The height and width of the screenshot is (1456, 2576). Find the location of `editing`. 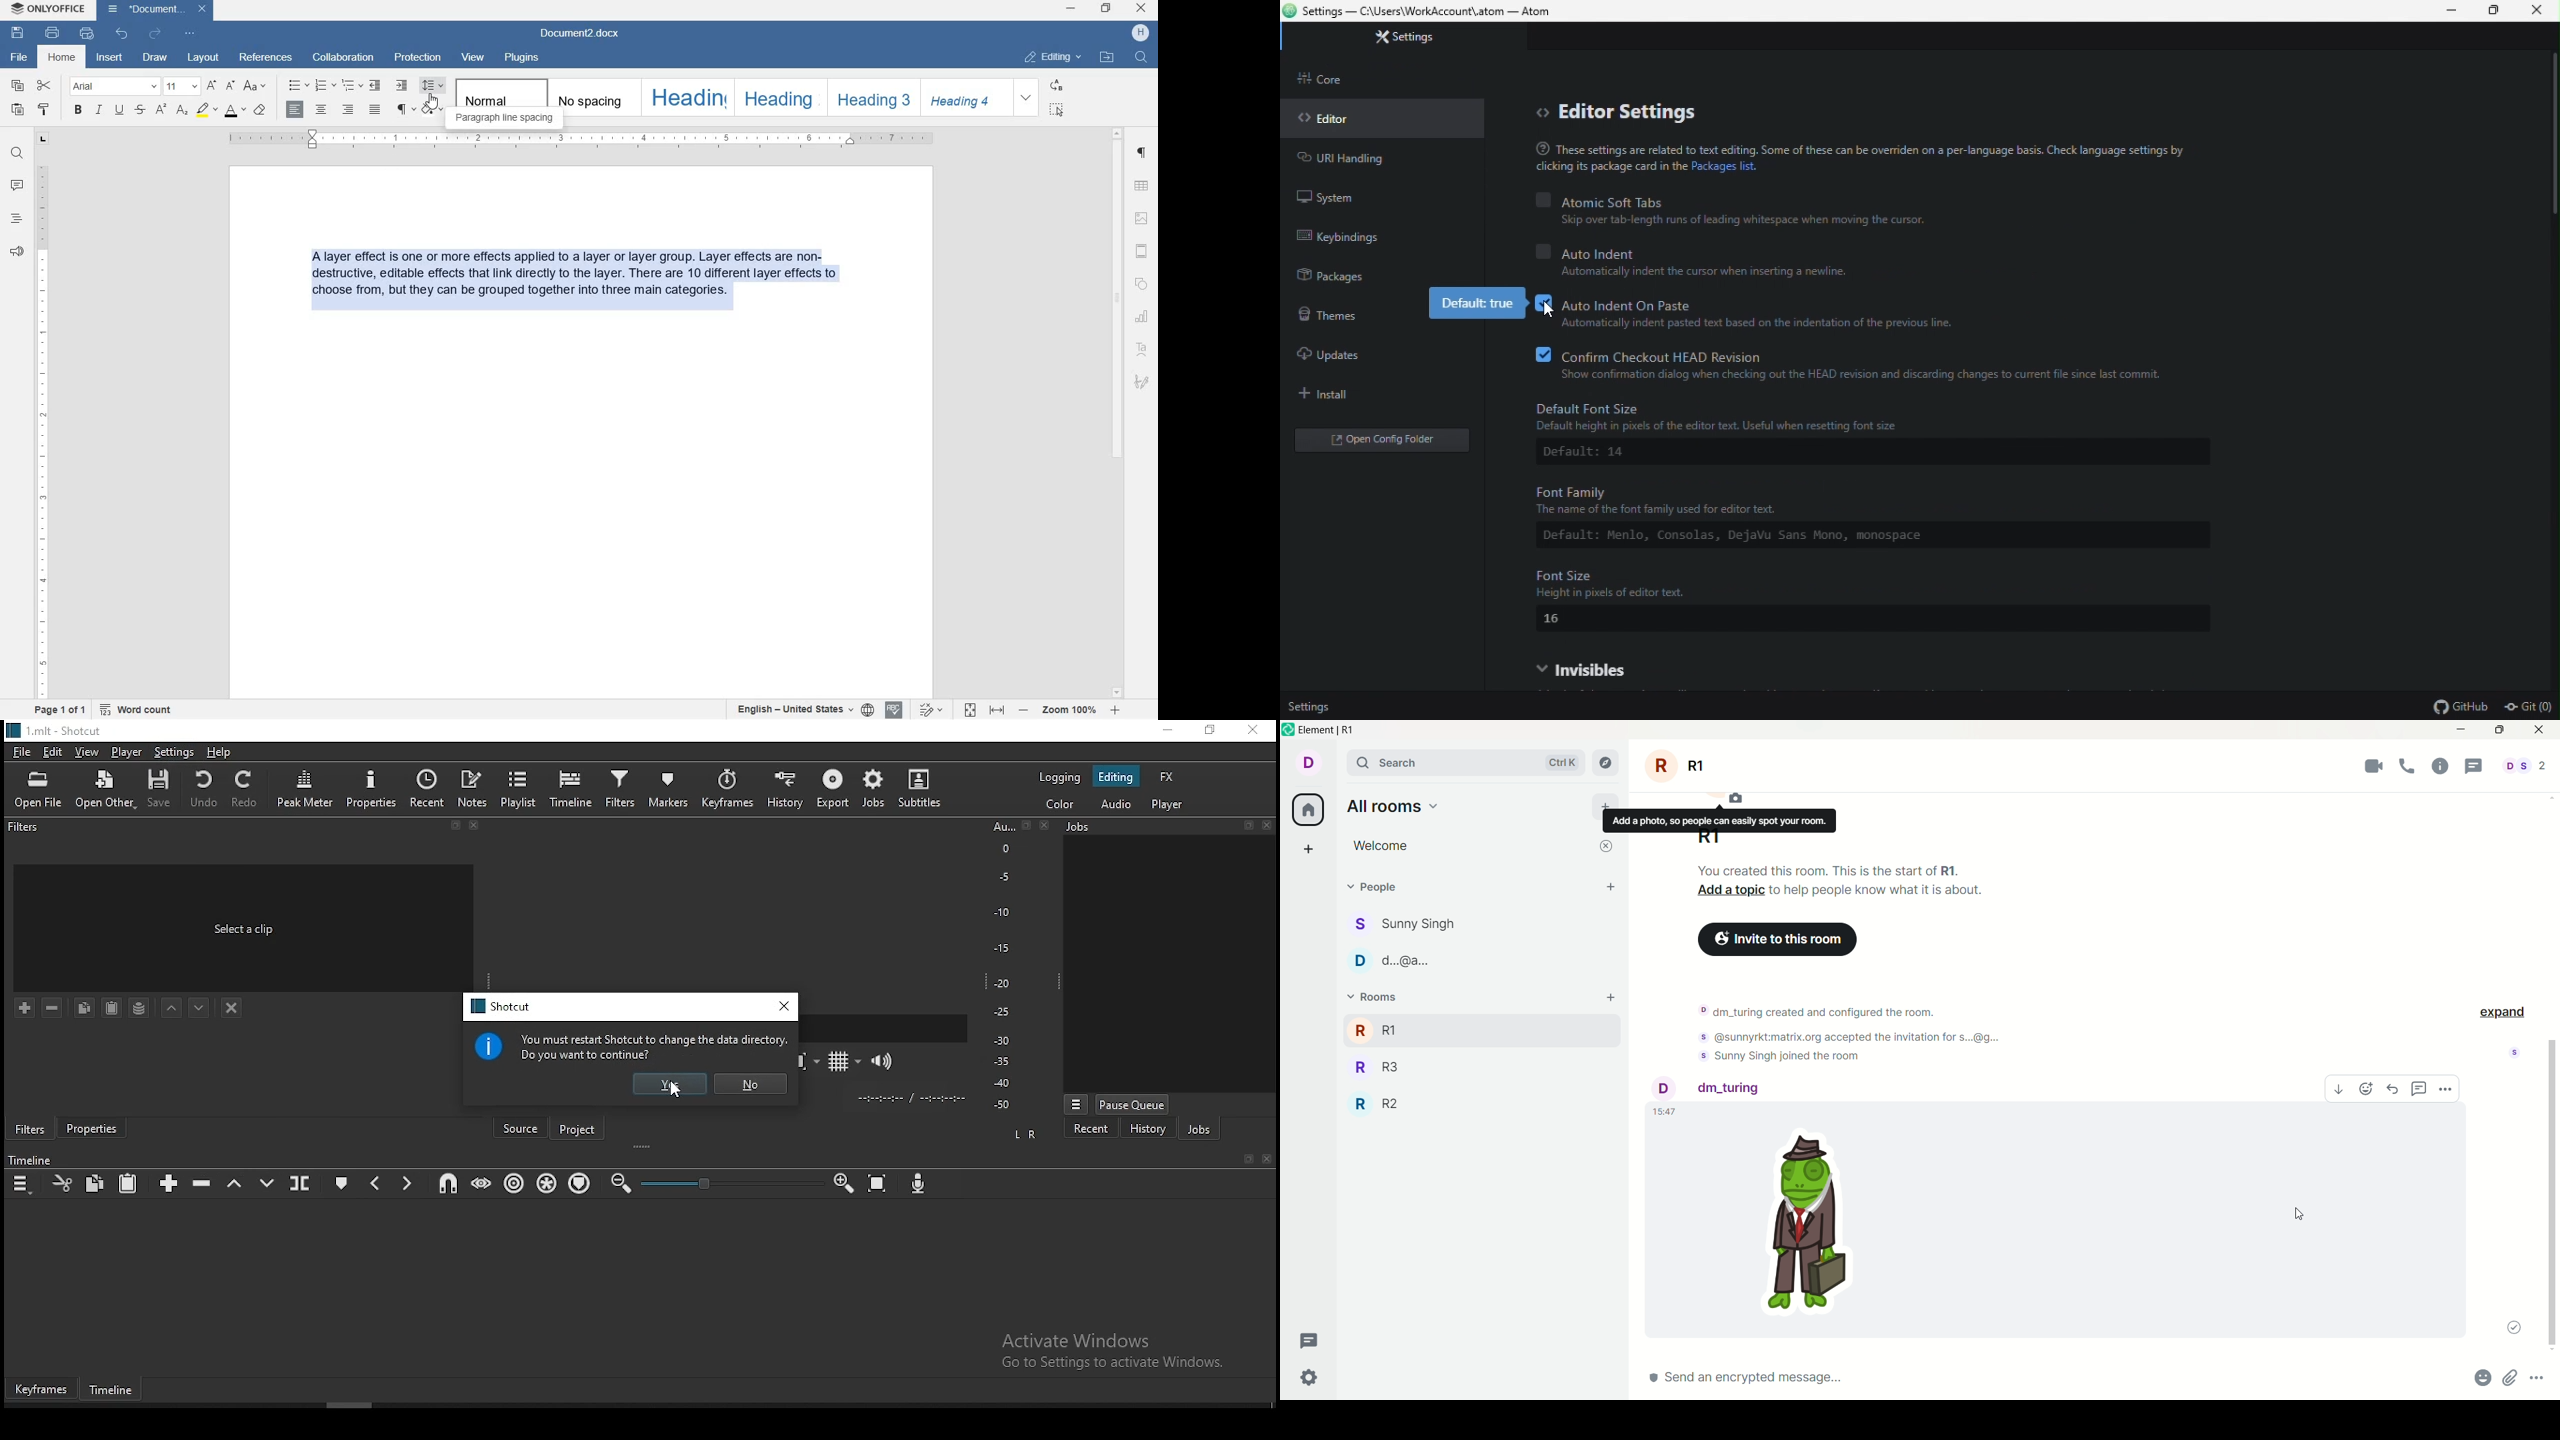

editing is located at coordinates (1054, 59).